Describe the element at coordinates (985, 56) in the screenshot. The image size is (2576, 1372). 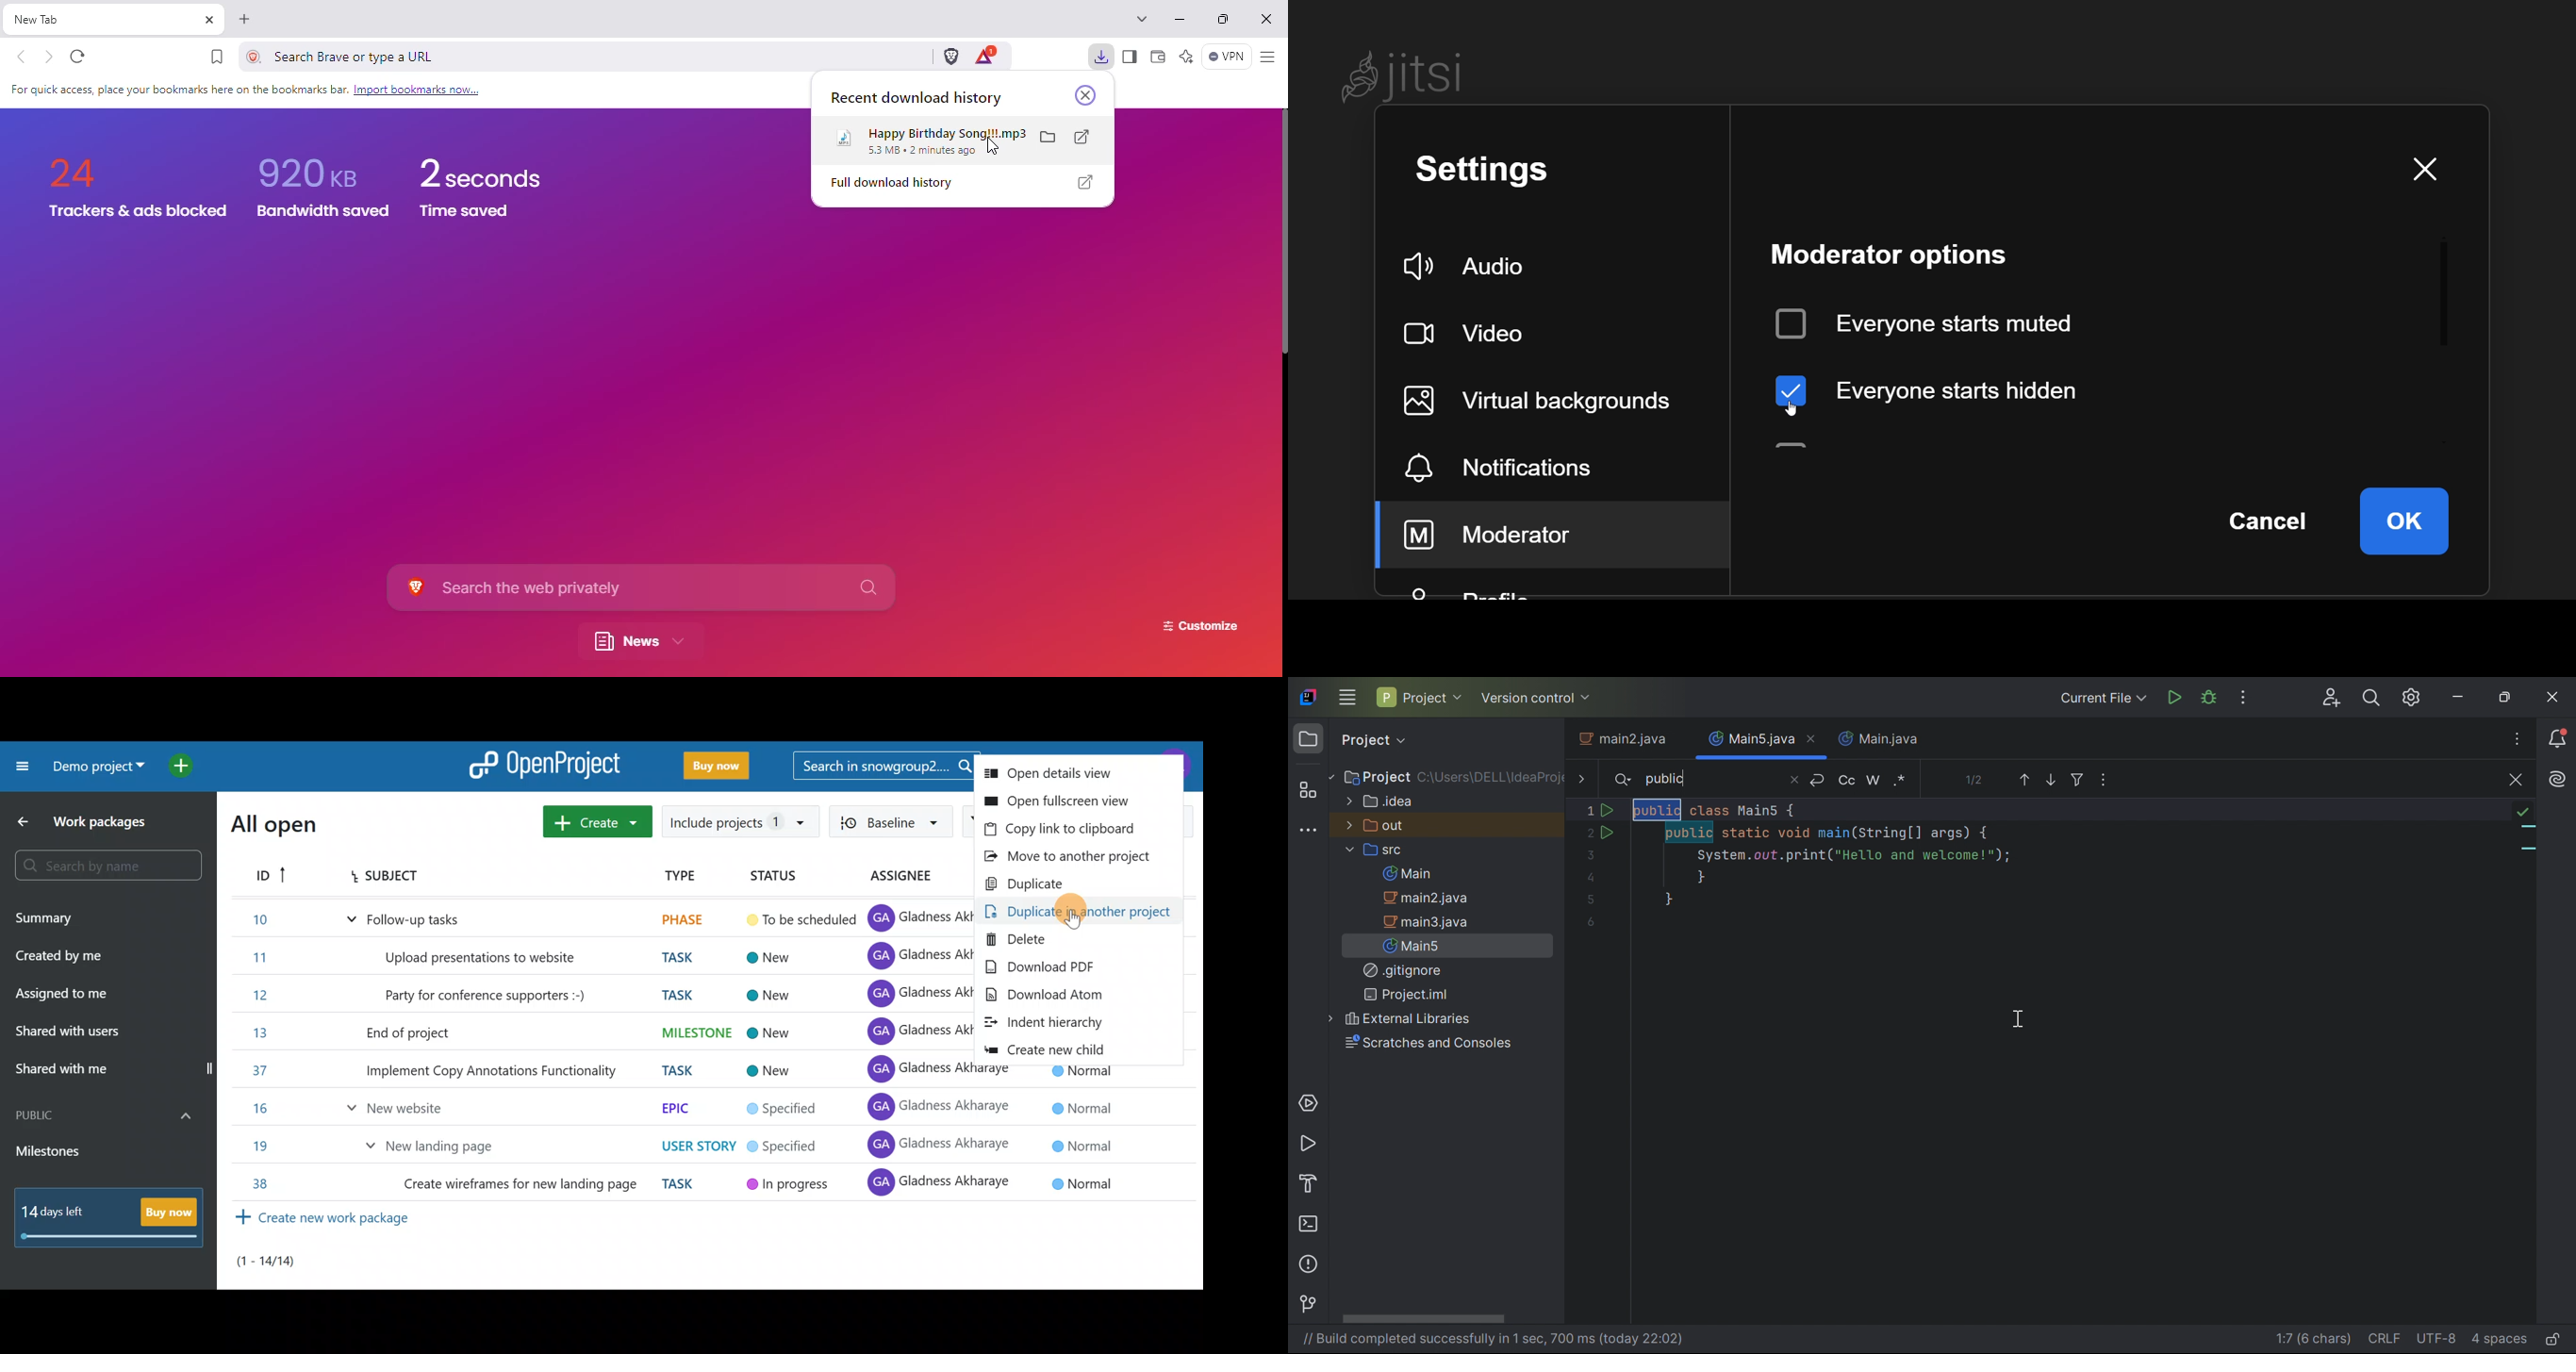
I see `brave rewards panel` at that location.